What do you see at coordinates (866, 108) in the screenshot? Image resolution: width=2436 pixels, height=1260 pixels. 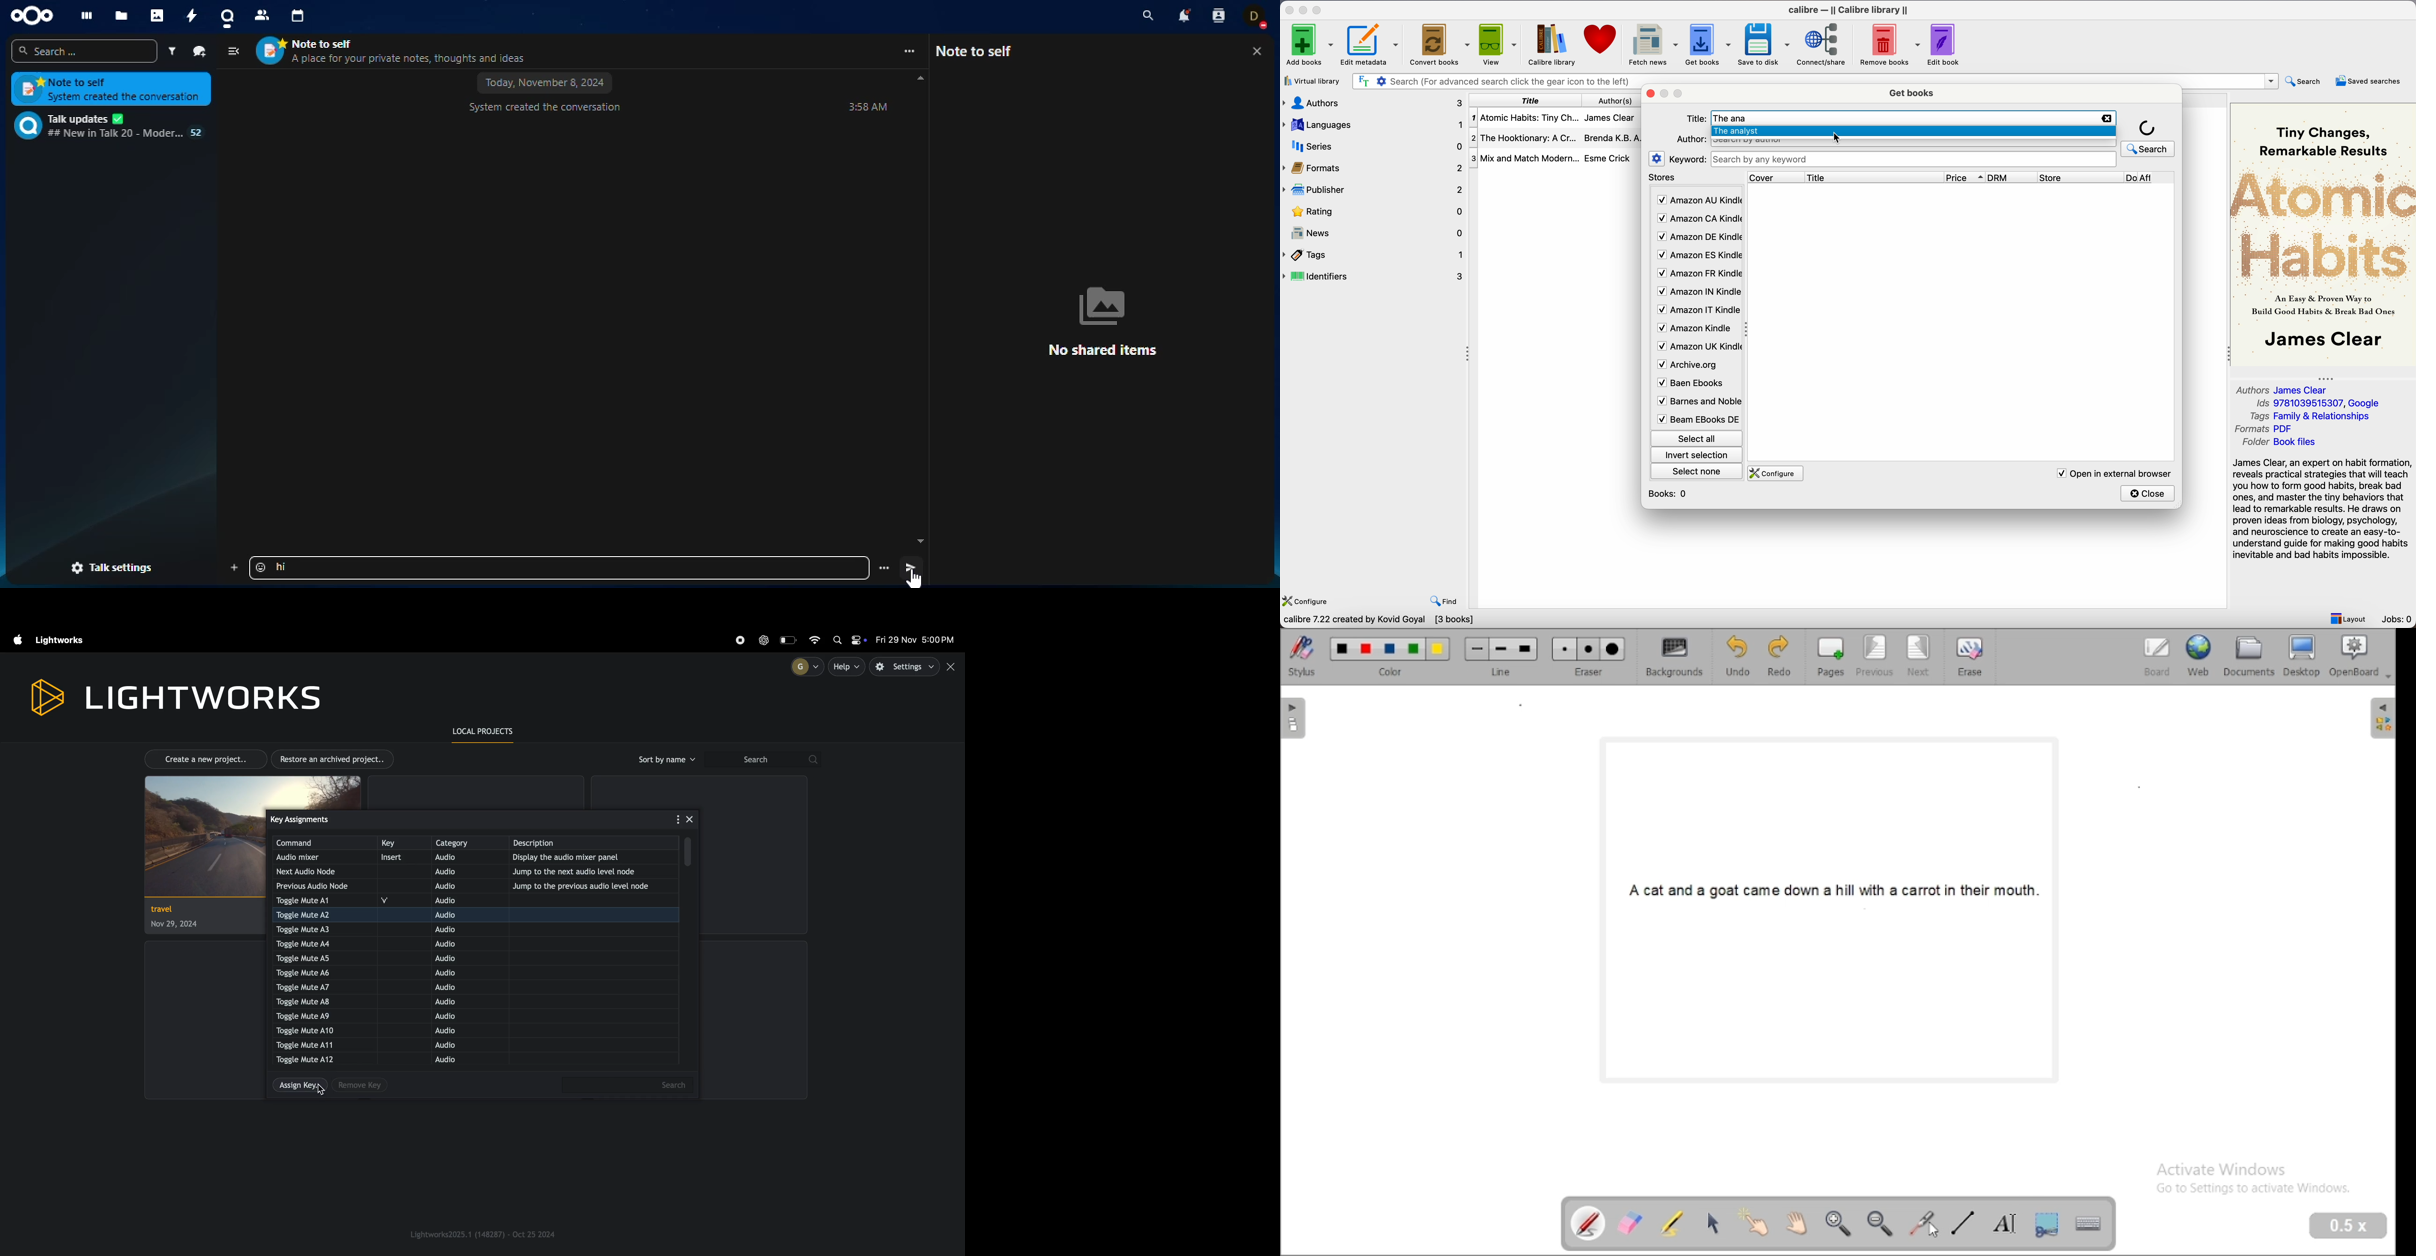 I see `time` at bounding box center [866, 108].